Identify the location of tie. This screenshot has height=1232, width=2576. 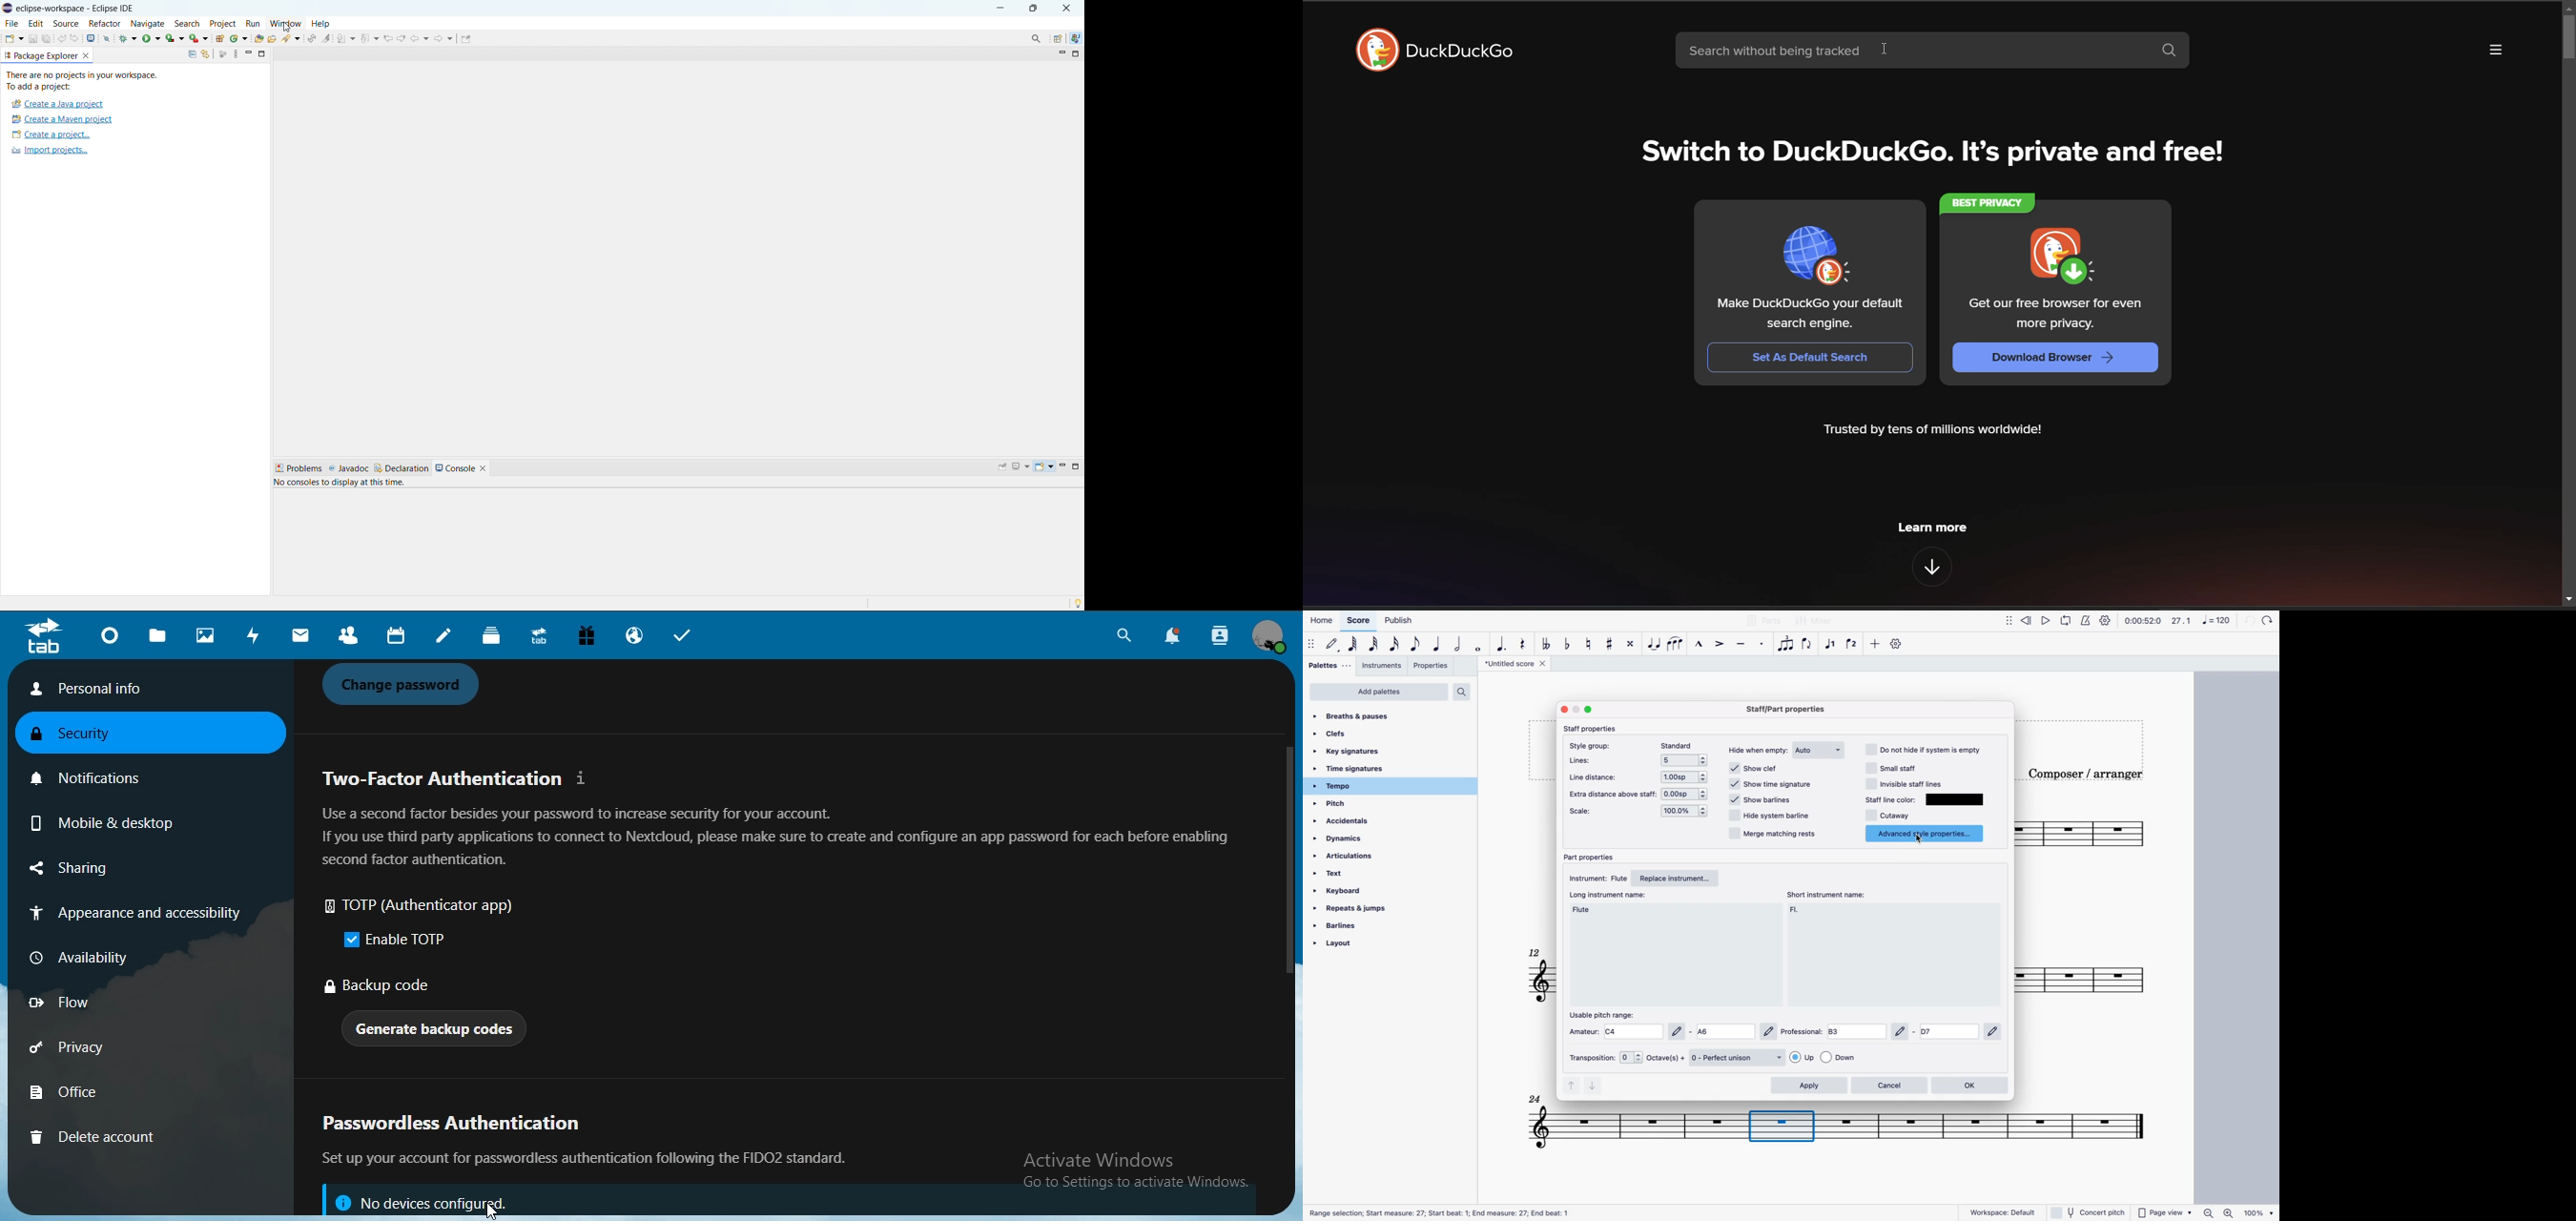
(1652, 646).